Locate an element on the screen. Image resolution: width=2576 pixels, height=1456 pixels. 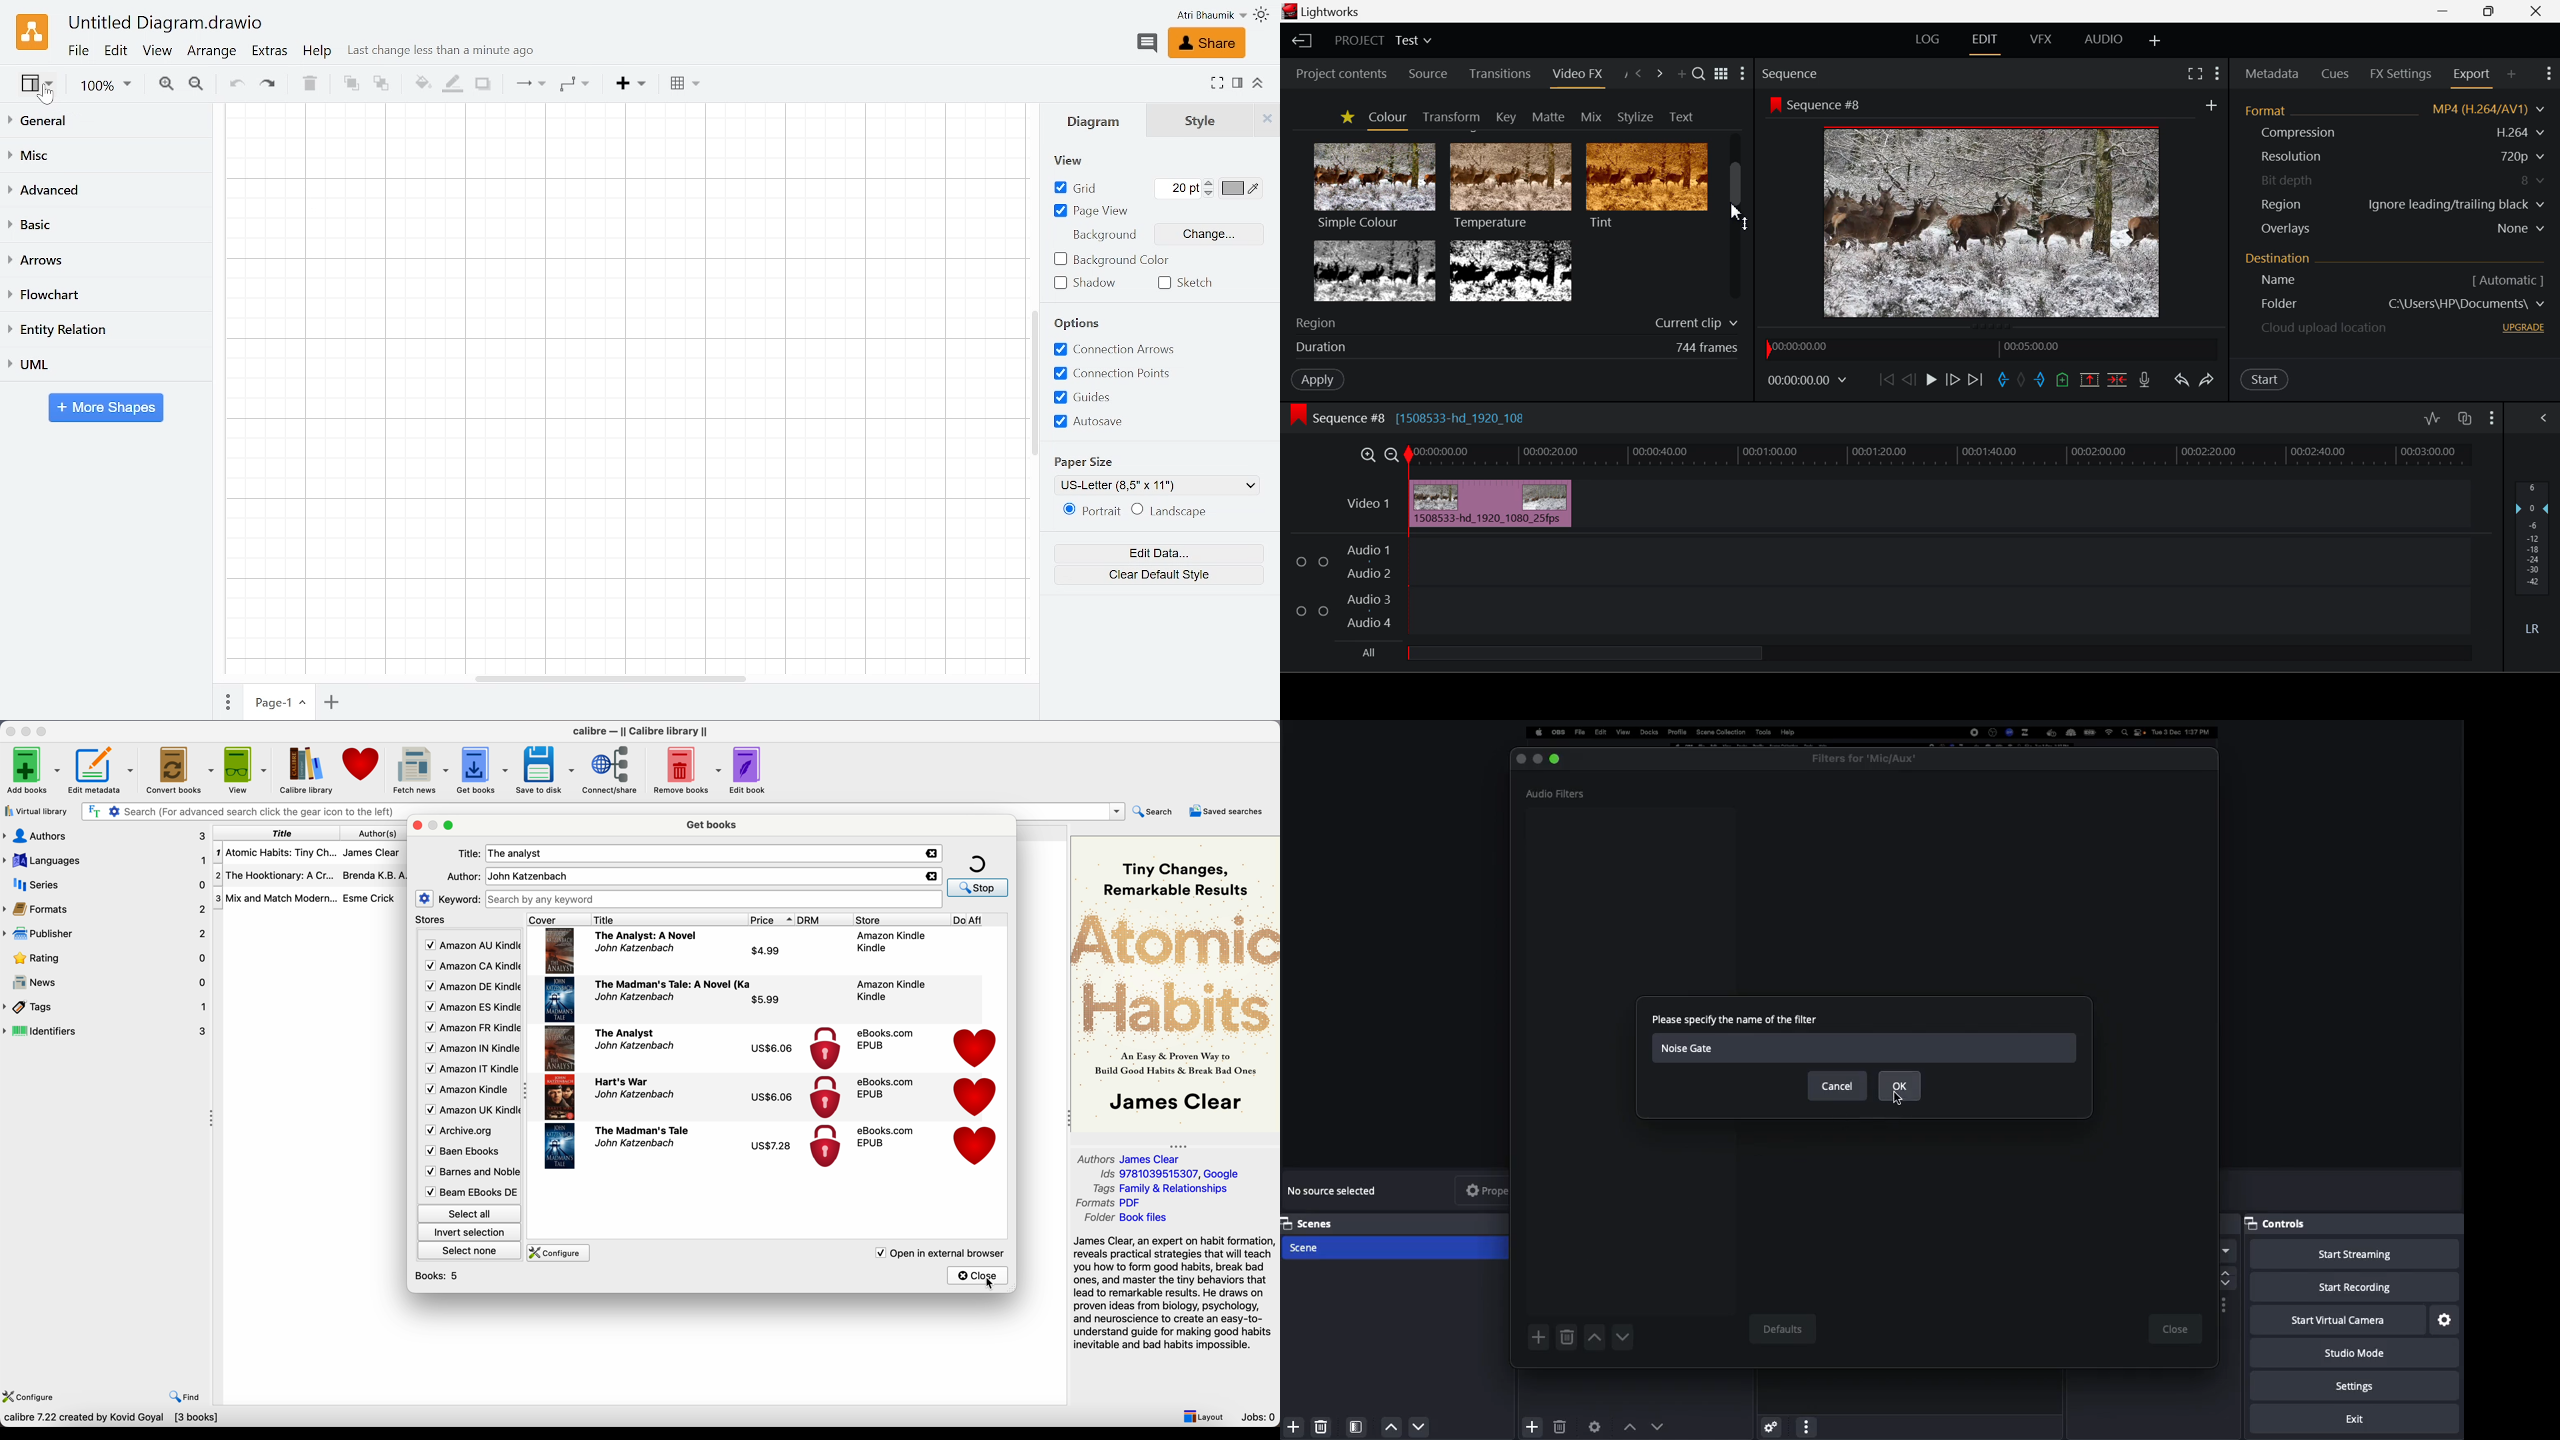
Source is located at coordinates (1429, 76).